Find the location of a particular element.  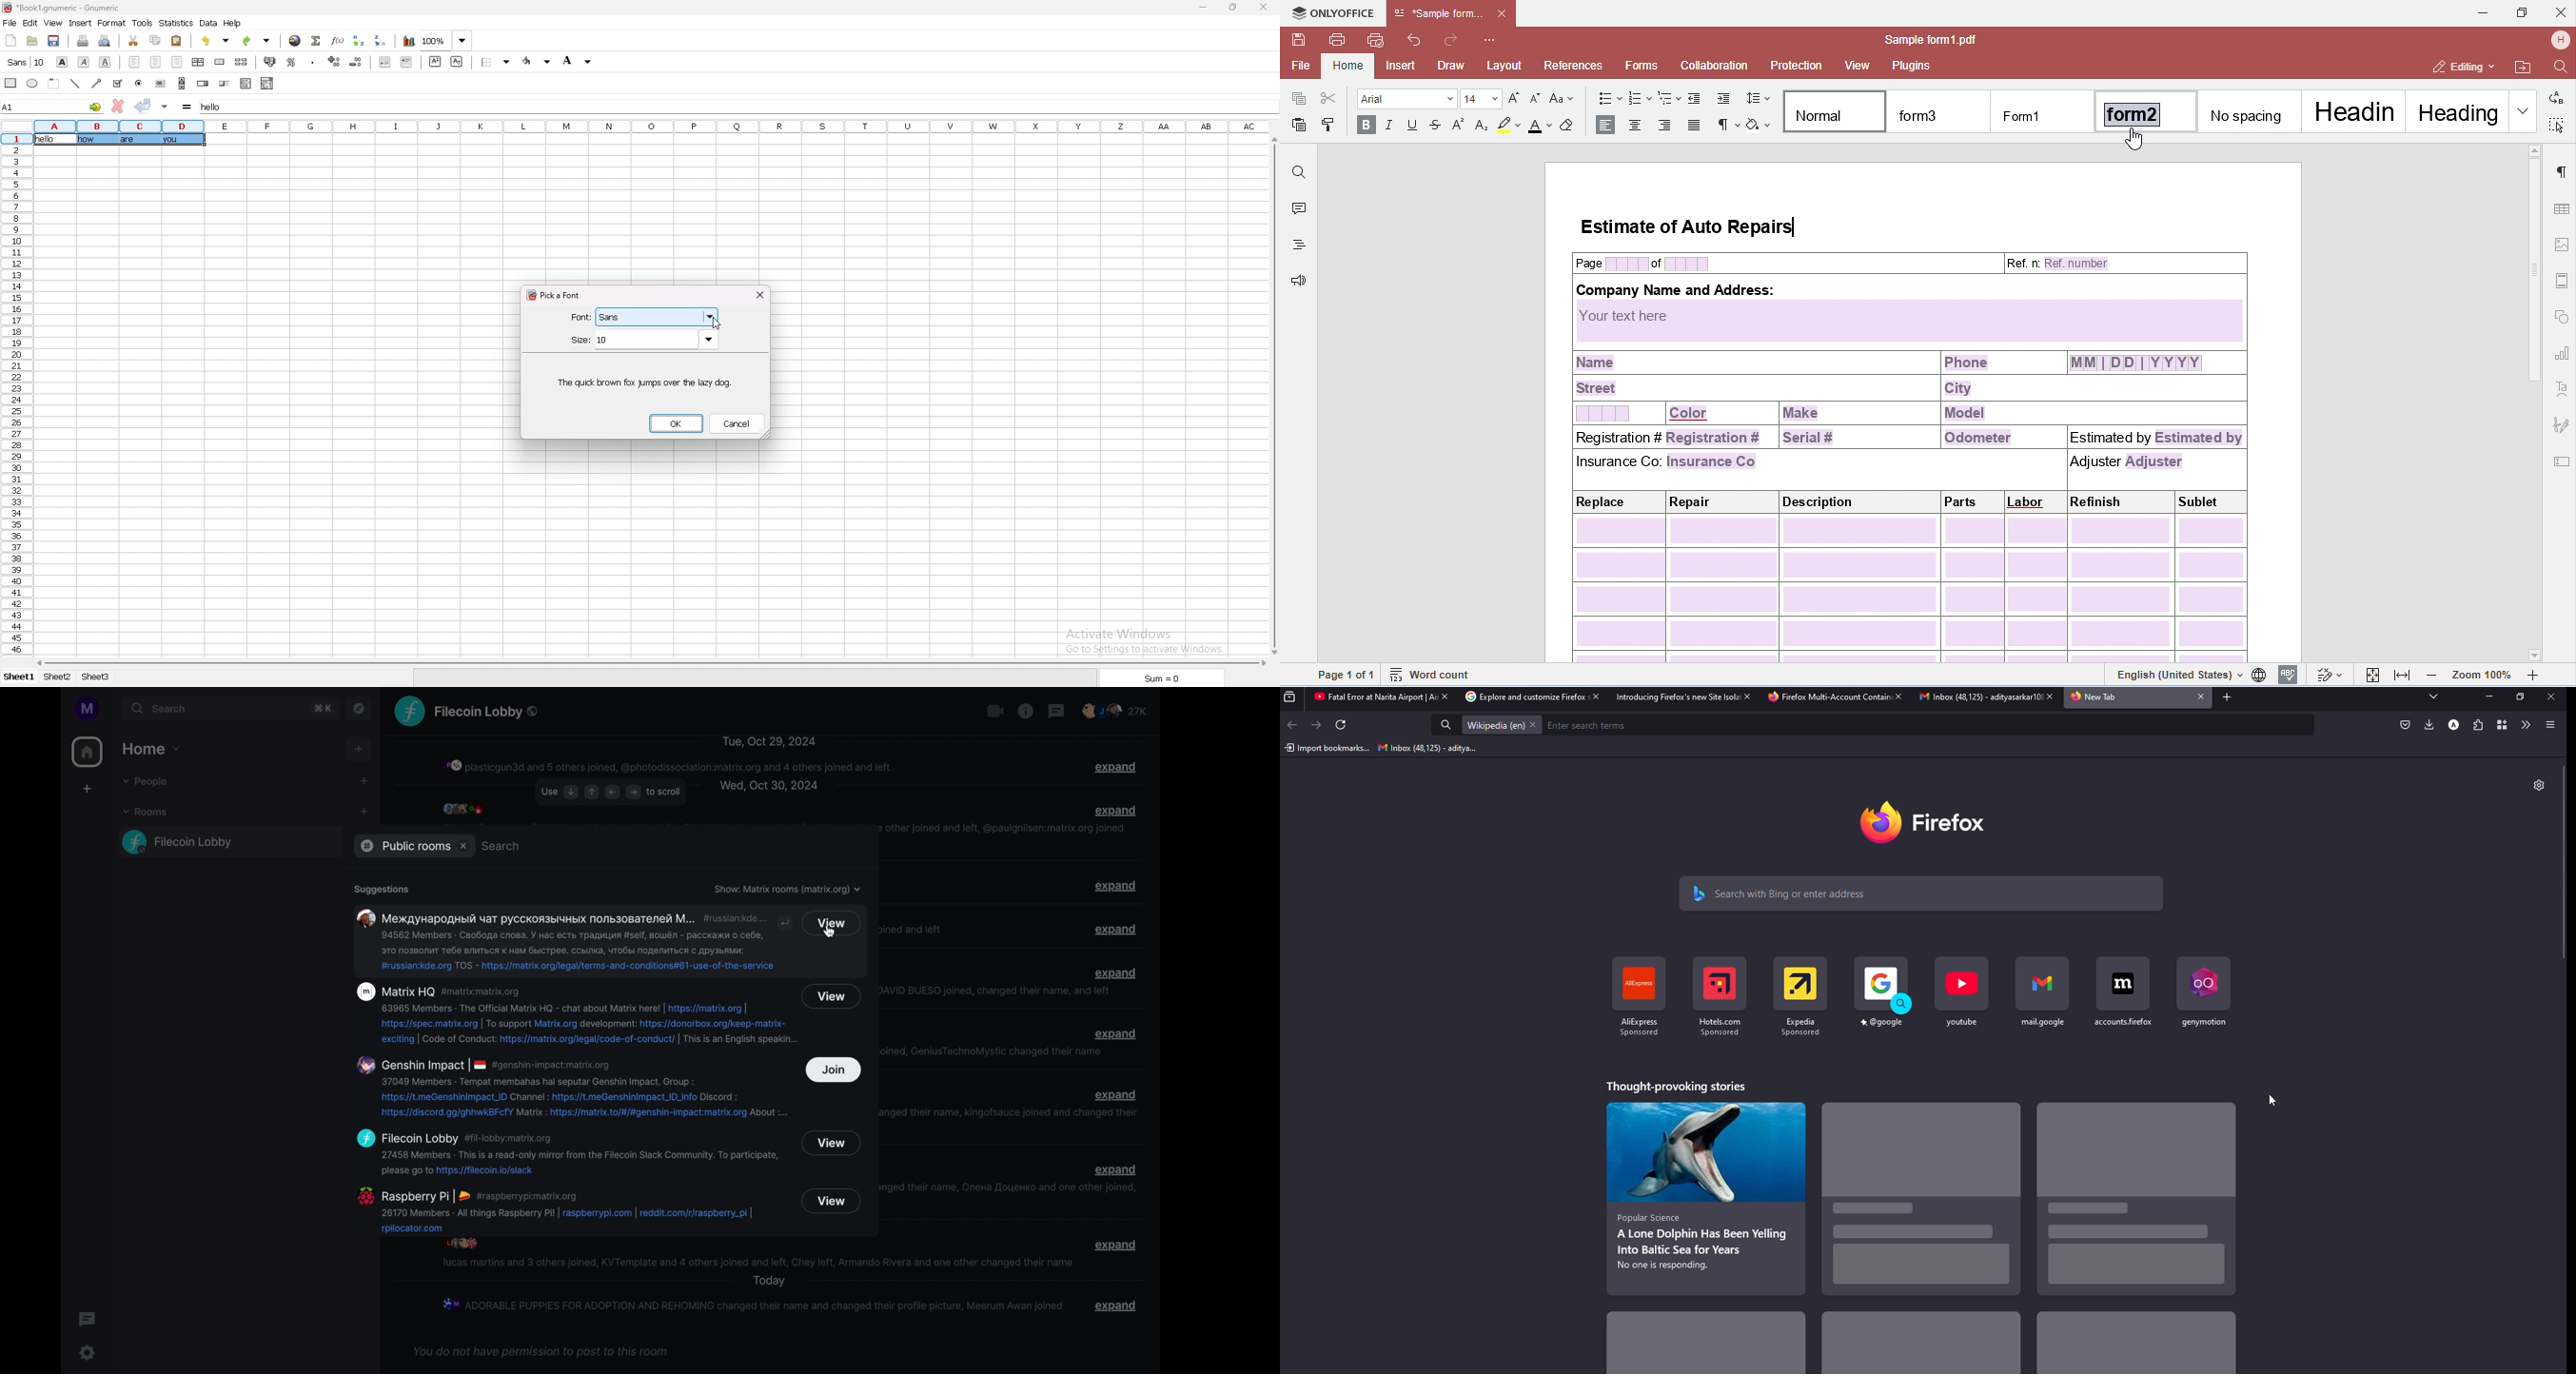

cursor is located at coordinates (717, 322).